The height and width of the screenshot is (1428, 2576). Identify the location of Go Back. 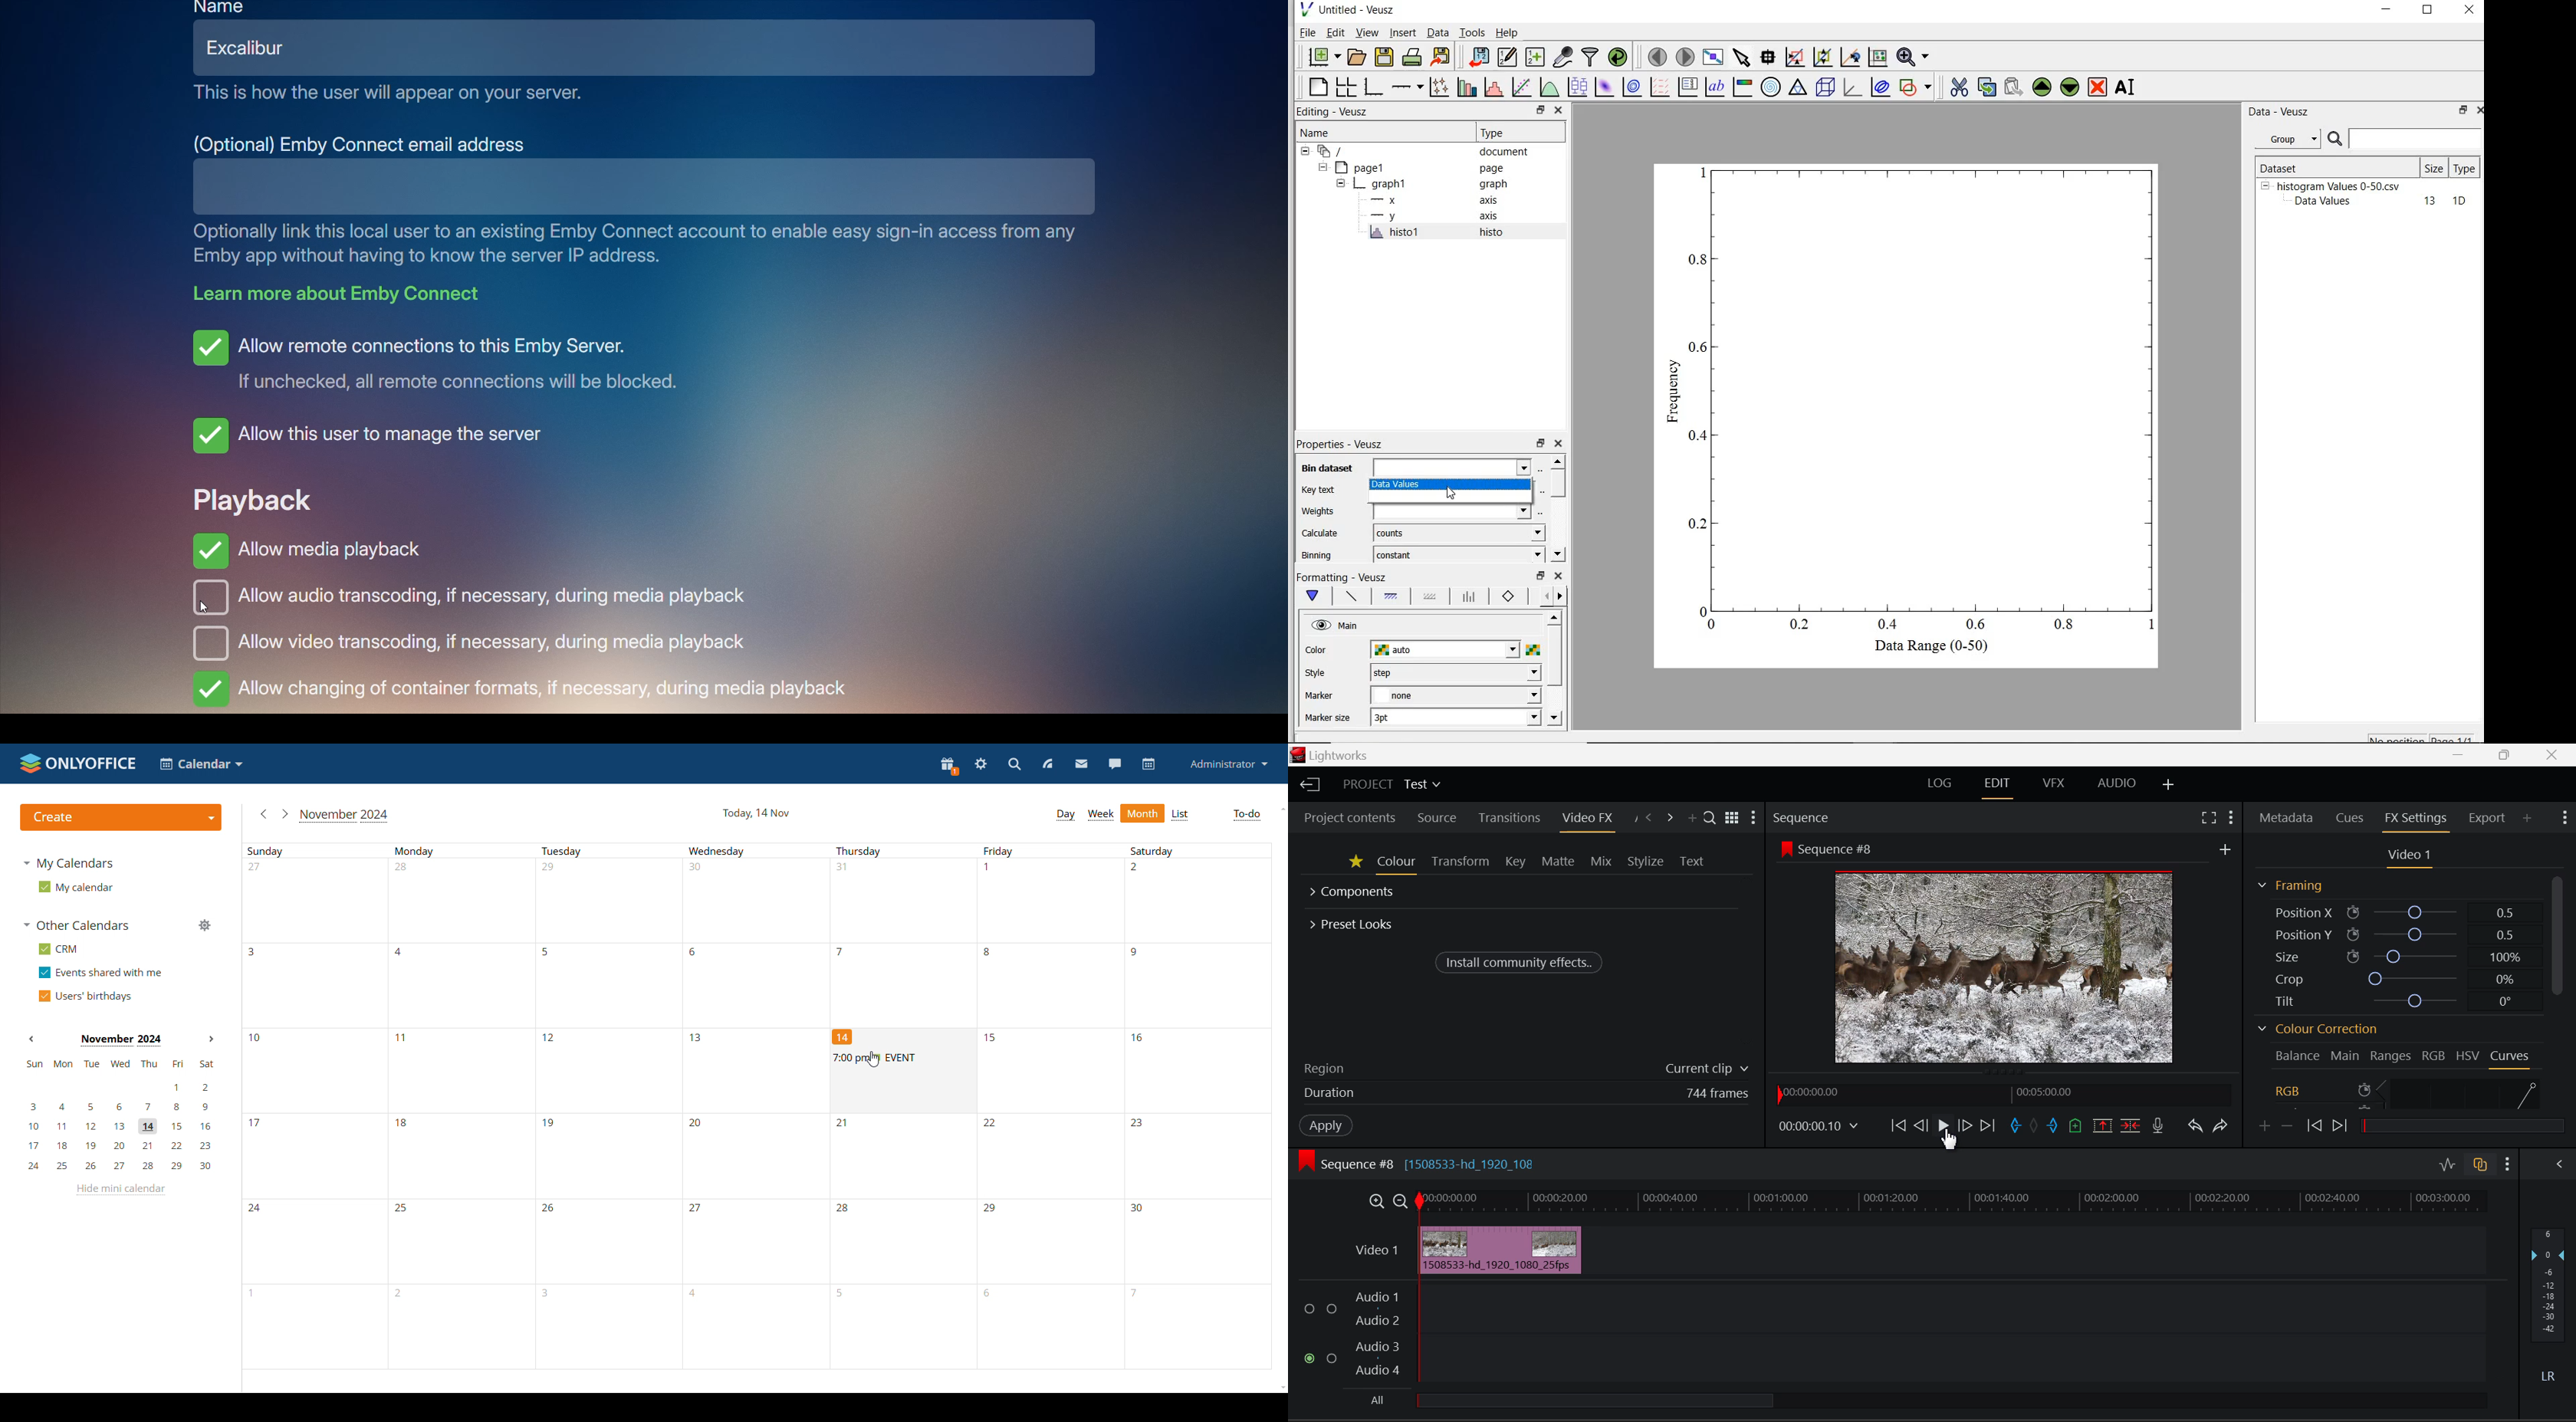
(1921, 1125).